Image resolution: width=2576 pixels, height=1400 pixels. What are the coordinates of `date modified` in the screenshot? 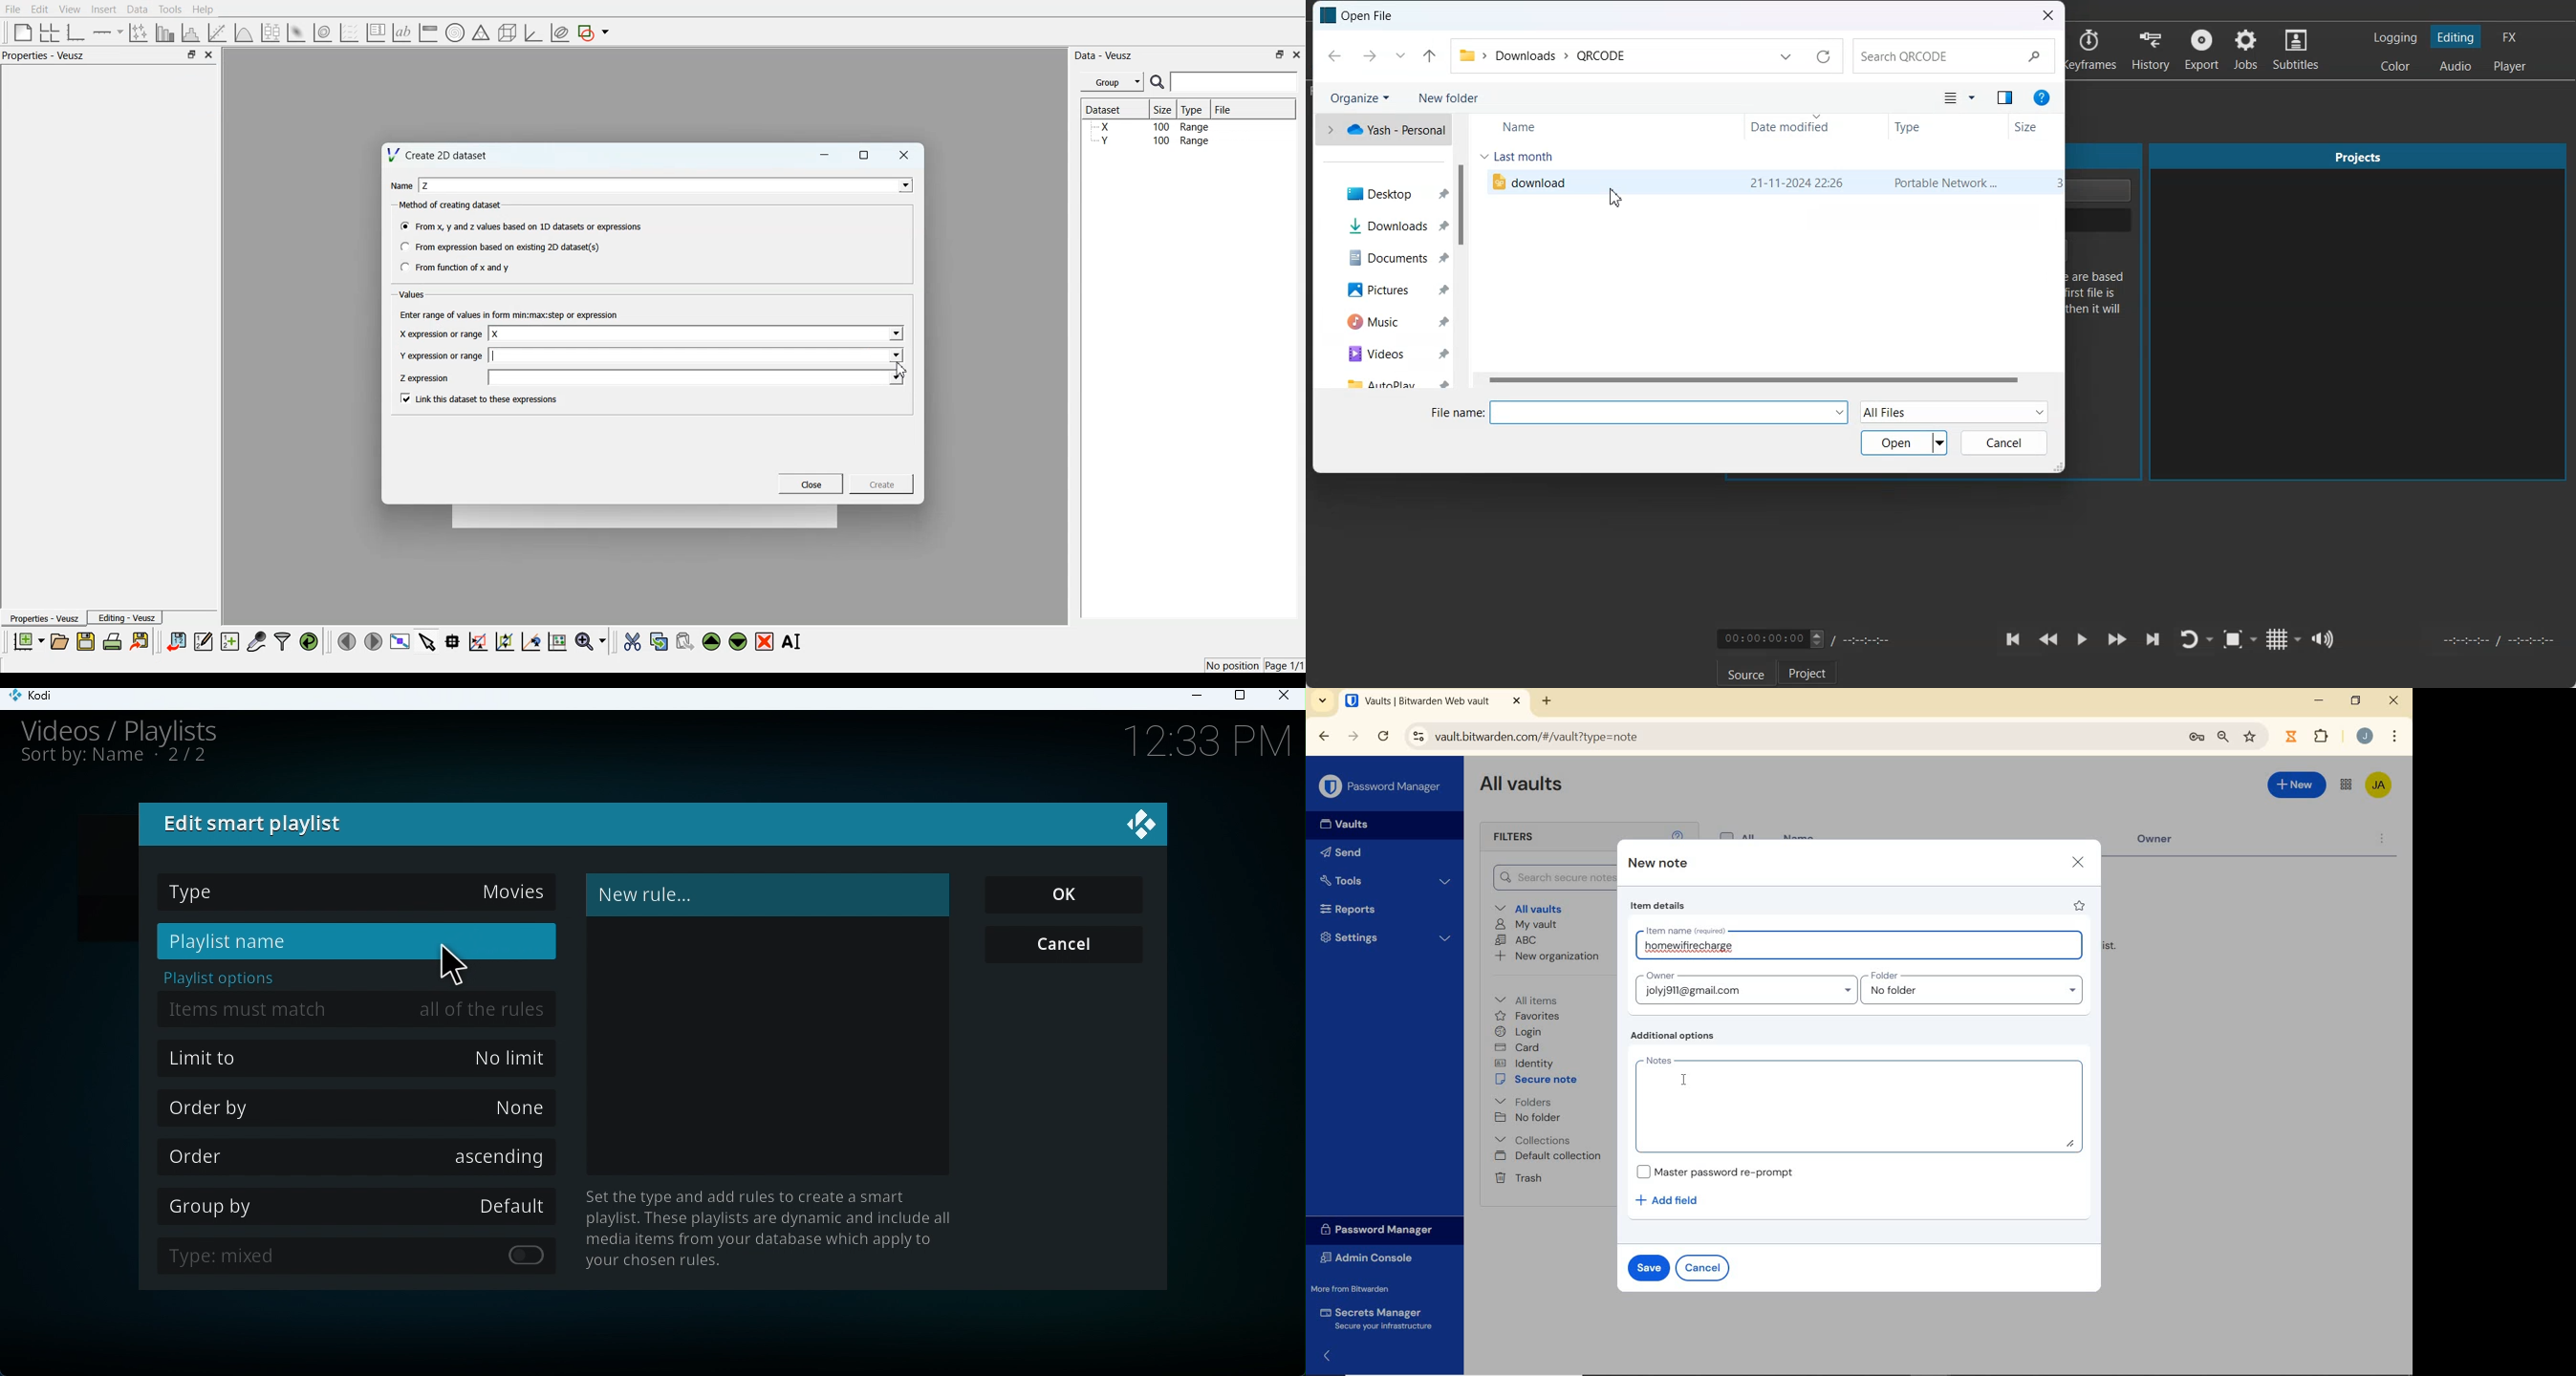 It's located at (1798, 182).